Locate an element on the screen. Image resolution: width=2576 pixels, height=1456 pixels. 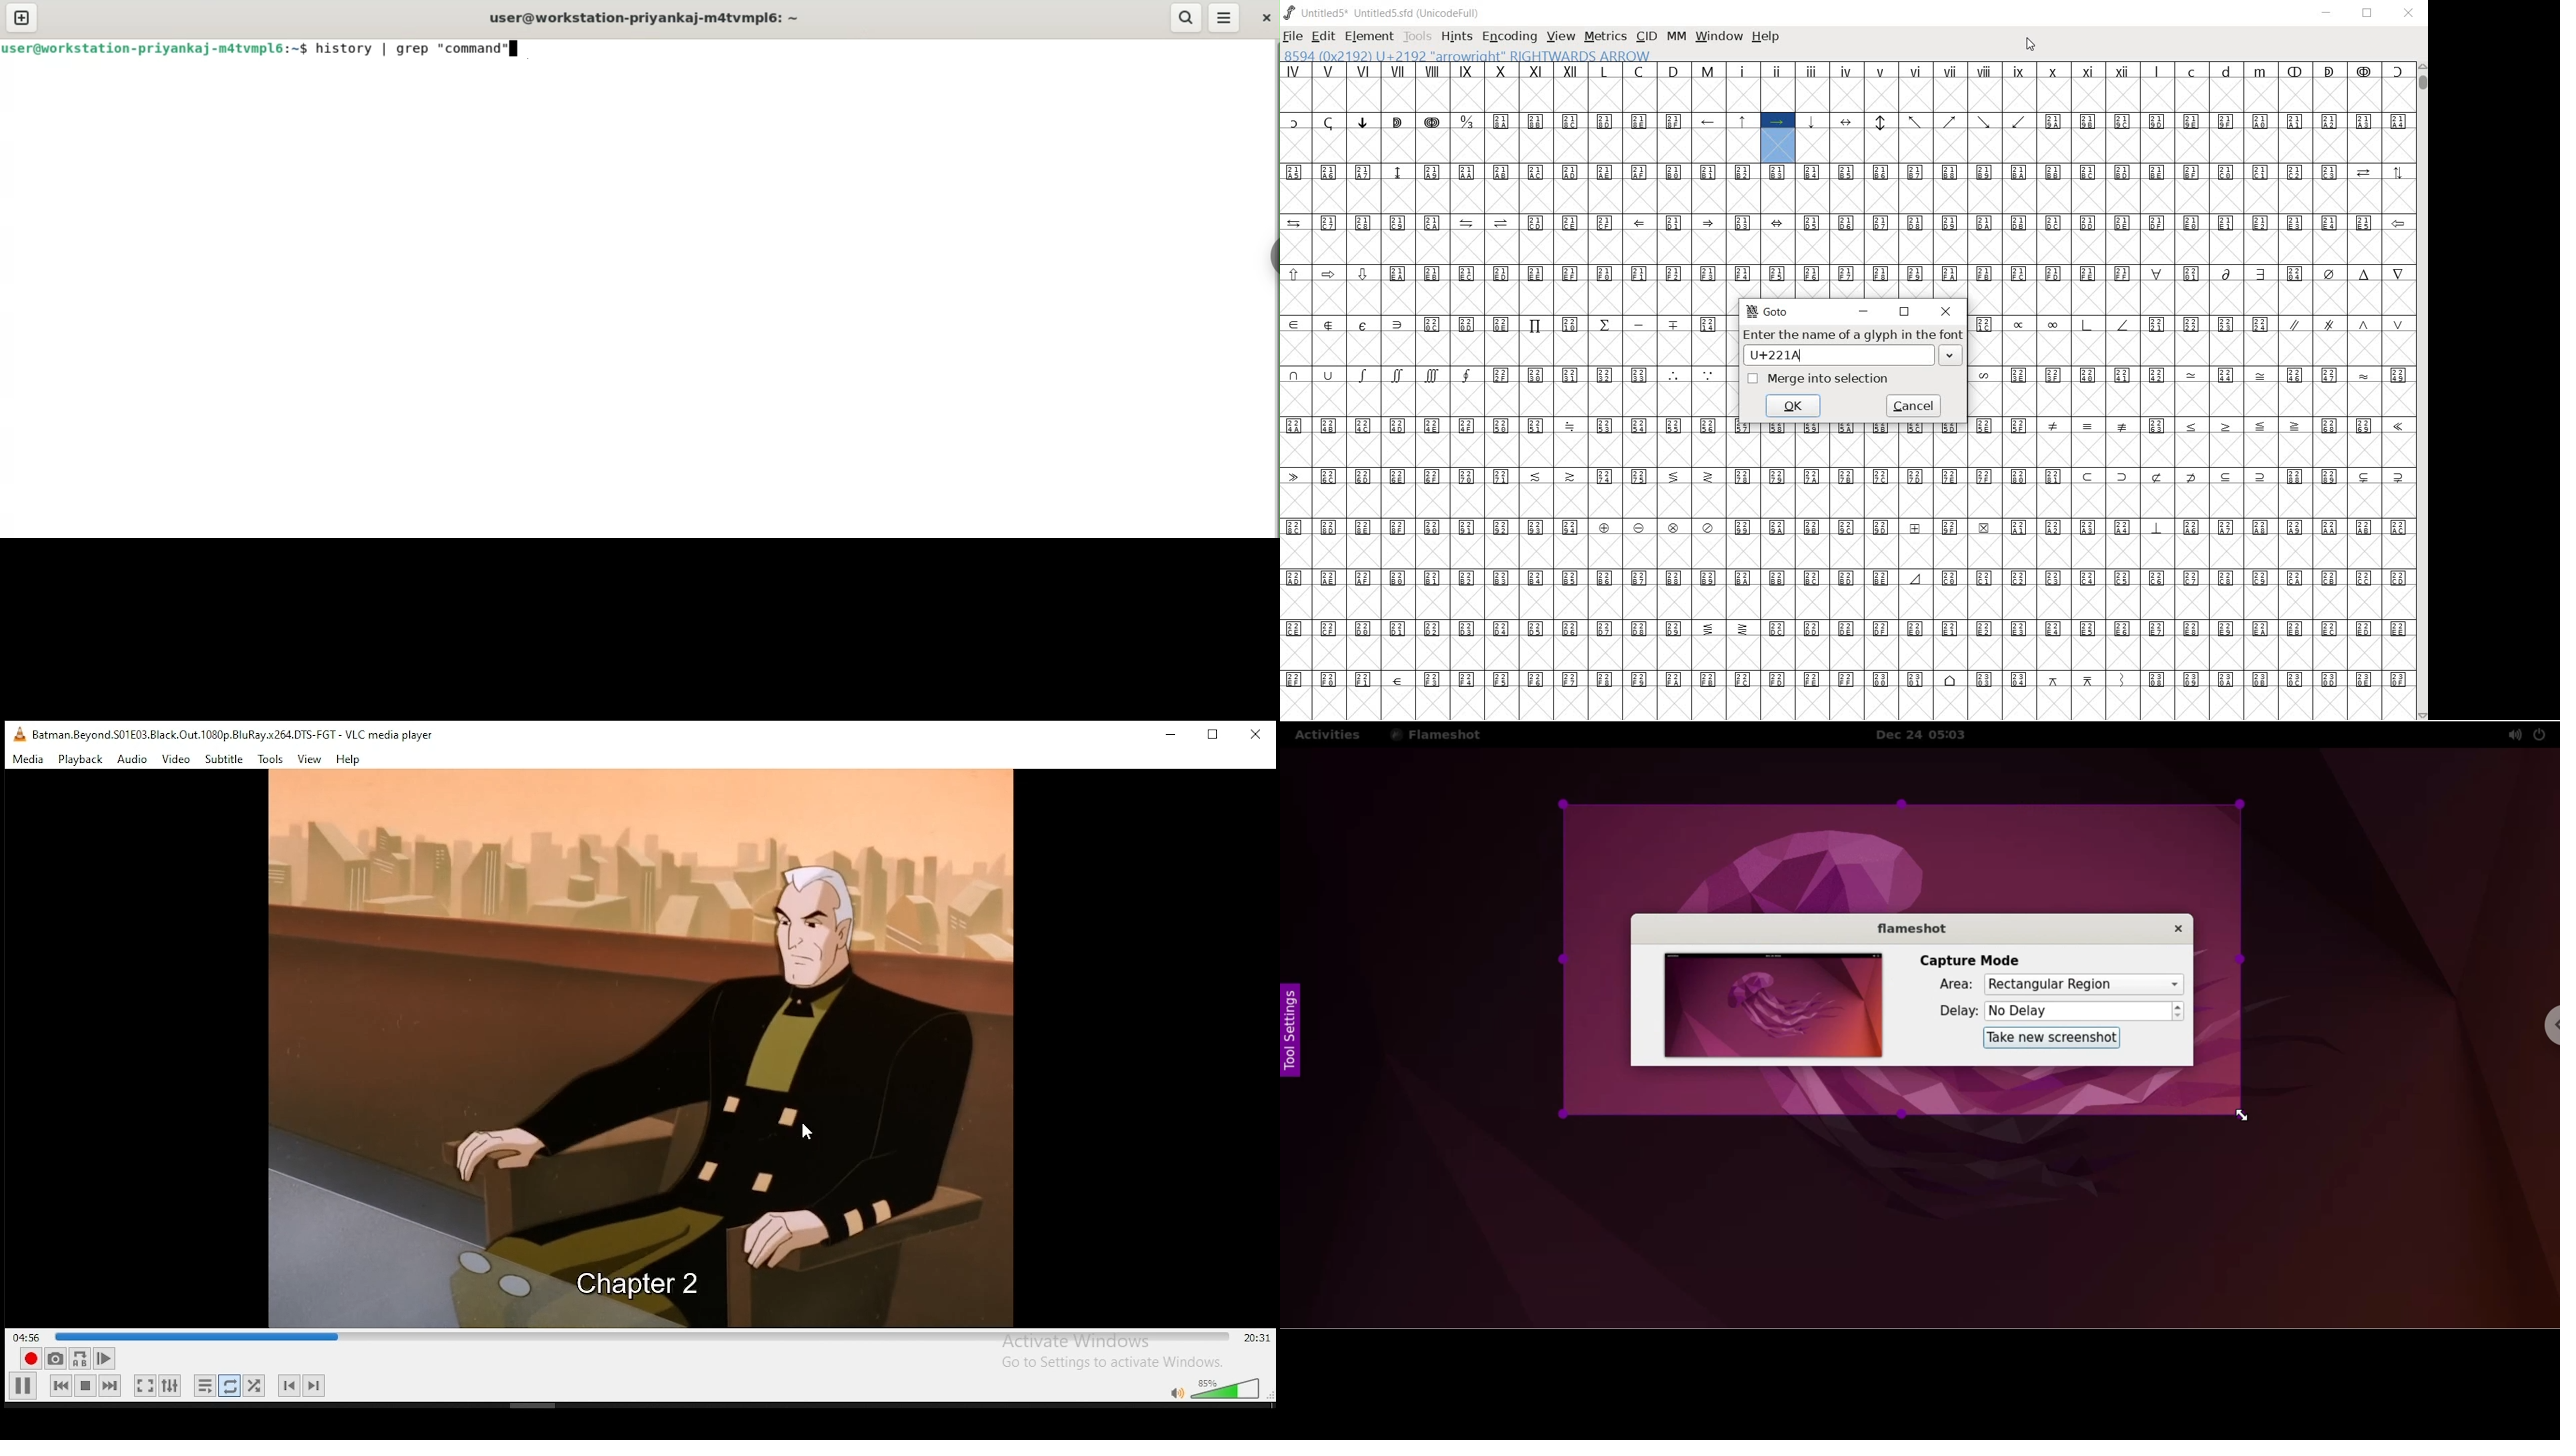
Batman.Beyond.S01E03.Black.Out.1080p.BluRay.x264.0TS-FGT - VLC media player is located at coordinates (223, 735).